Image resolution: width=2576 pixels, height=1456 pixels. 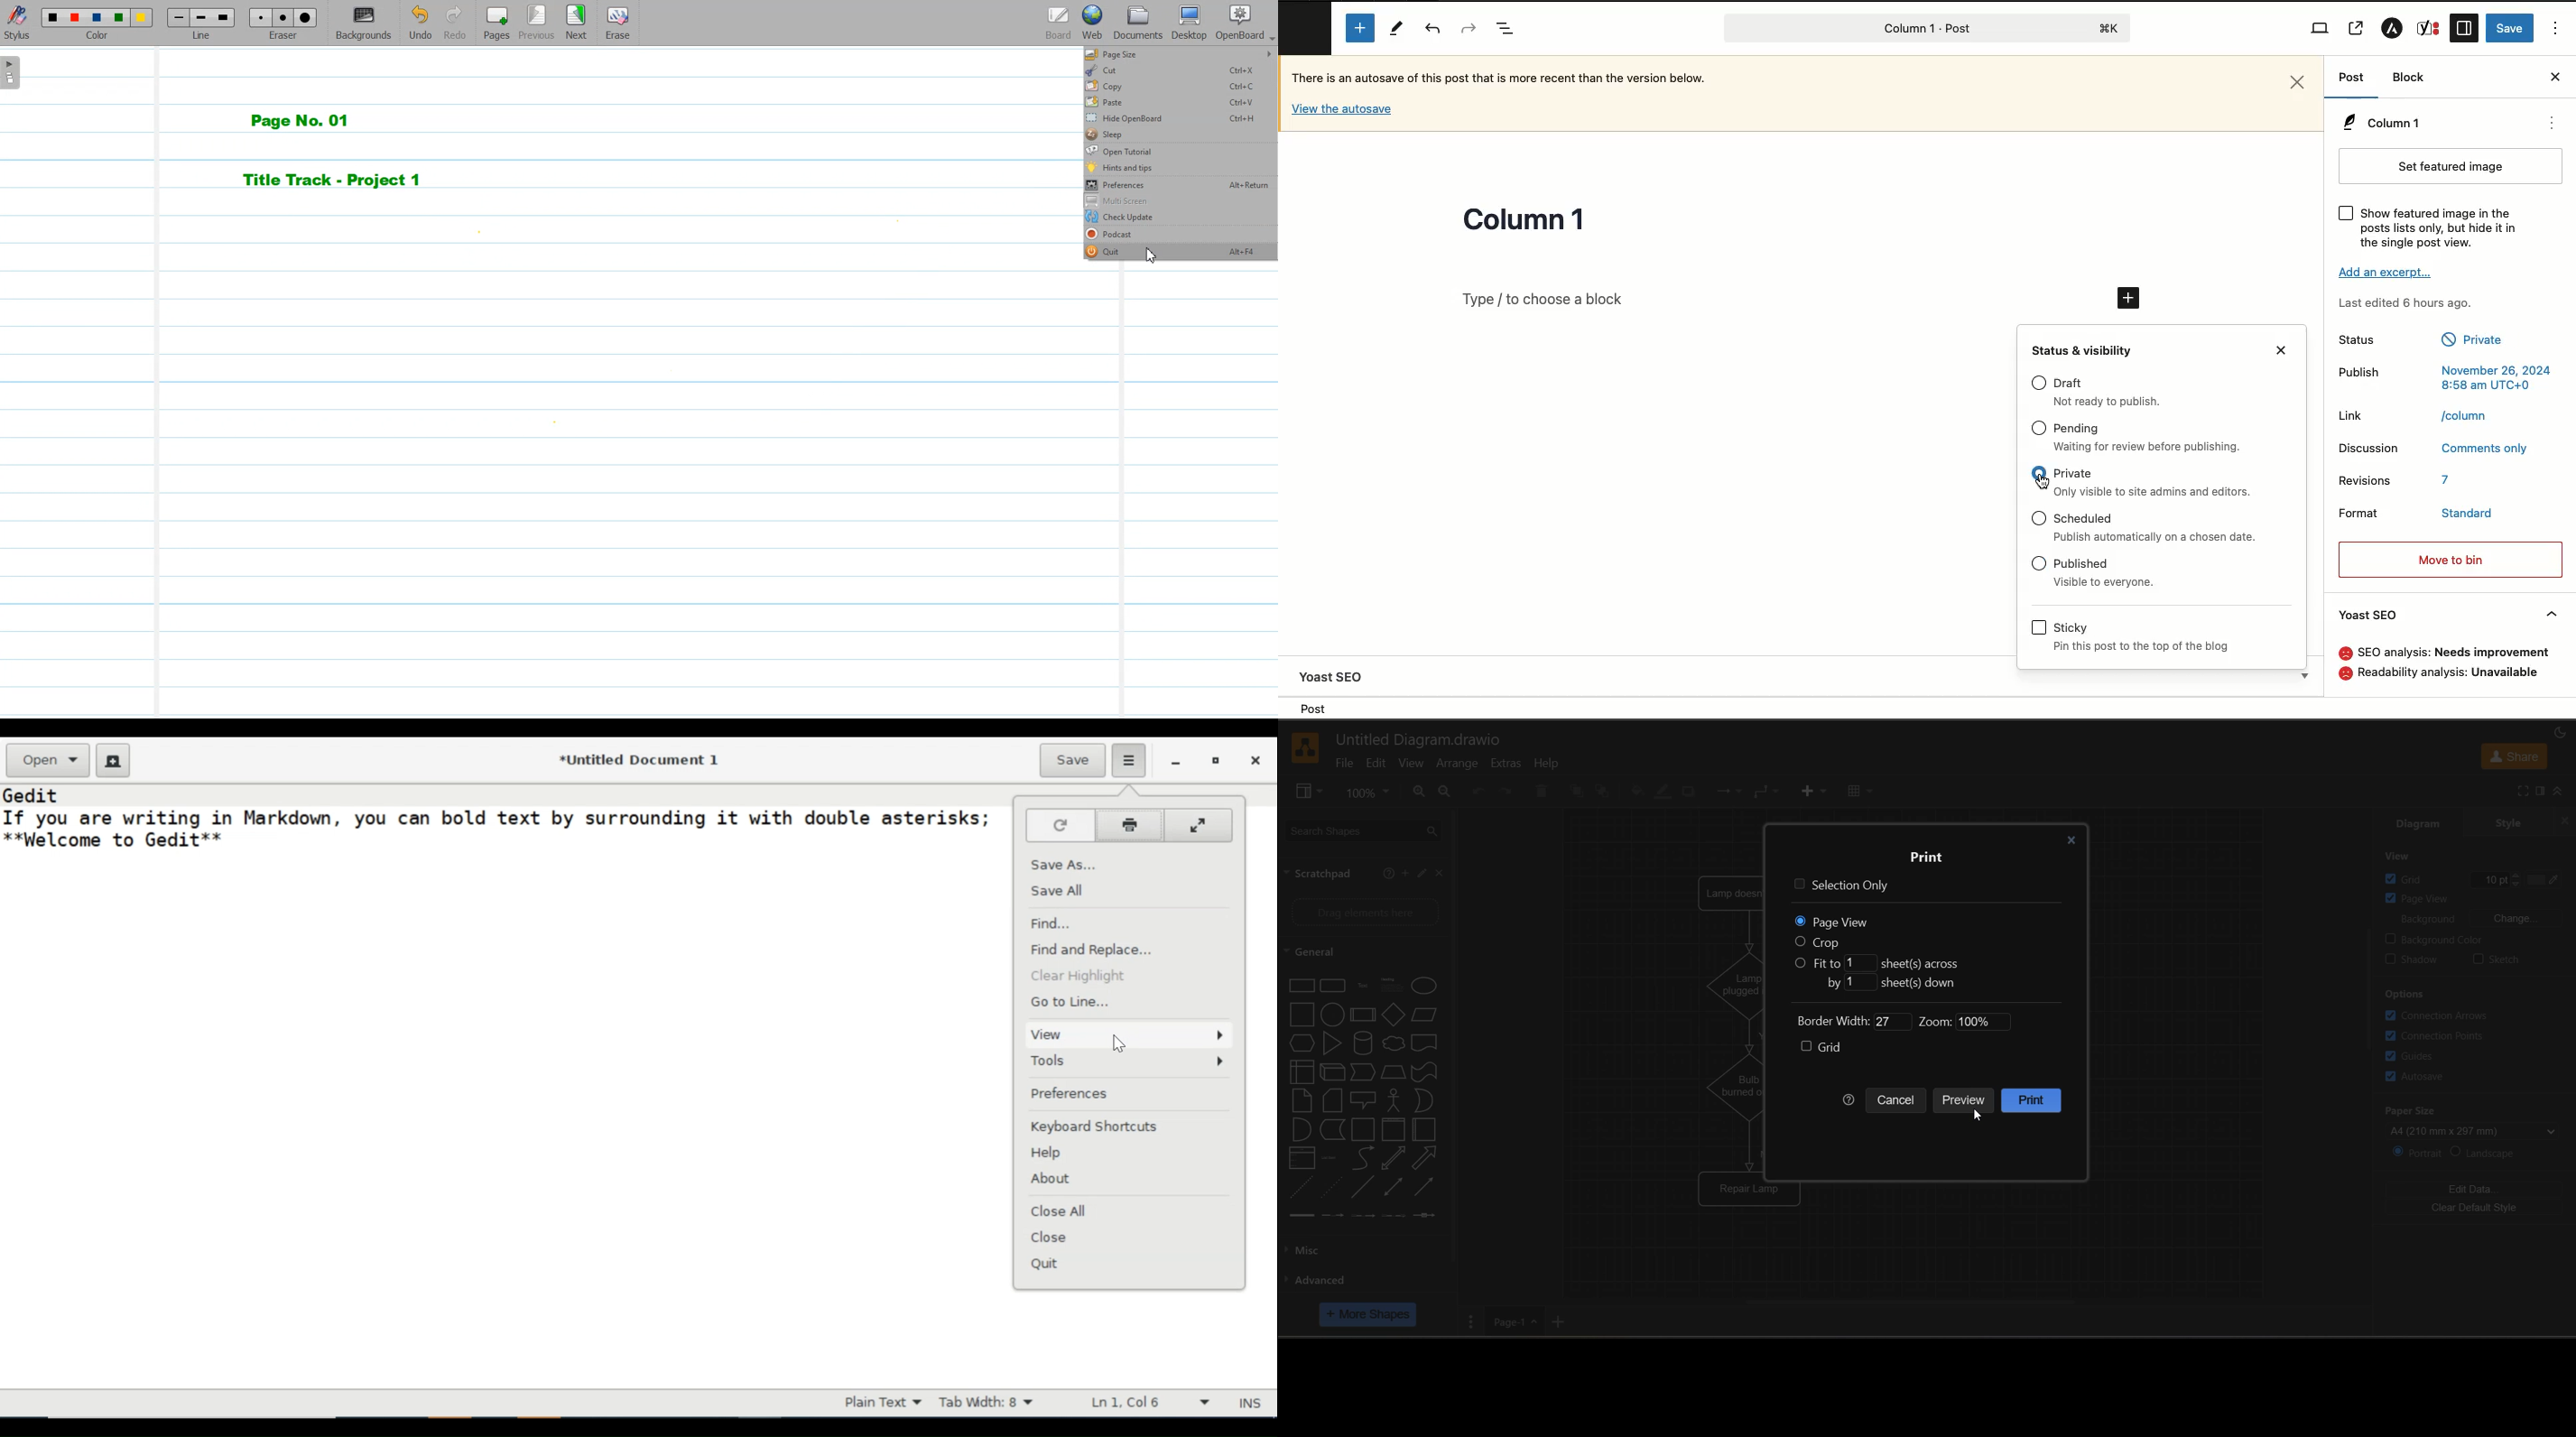 I want to click on Published, so click(x=2082, y=563).